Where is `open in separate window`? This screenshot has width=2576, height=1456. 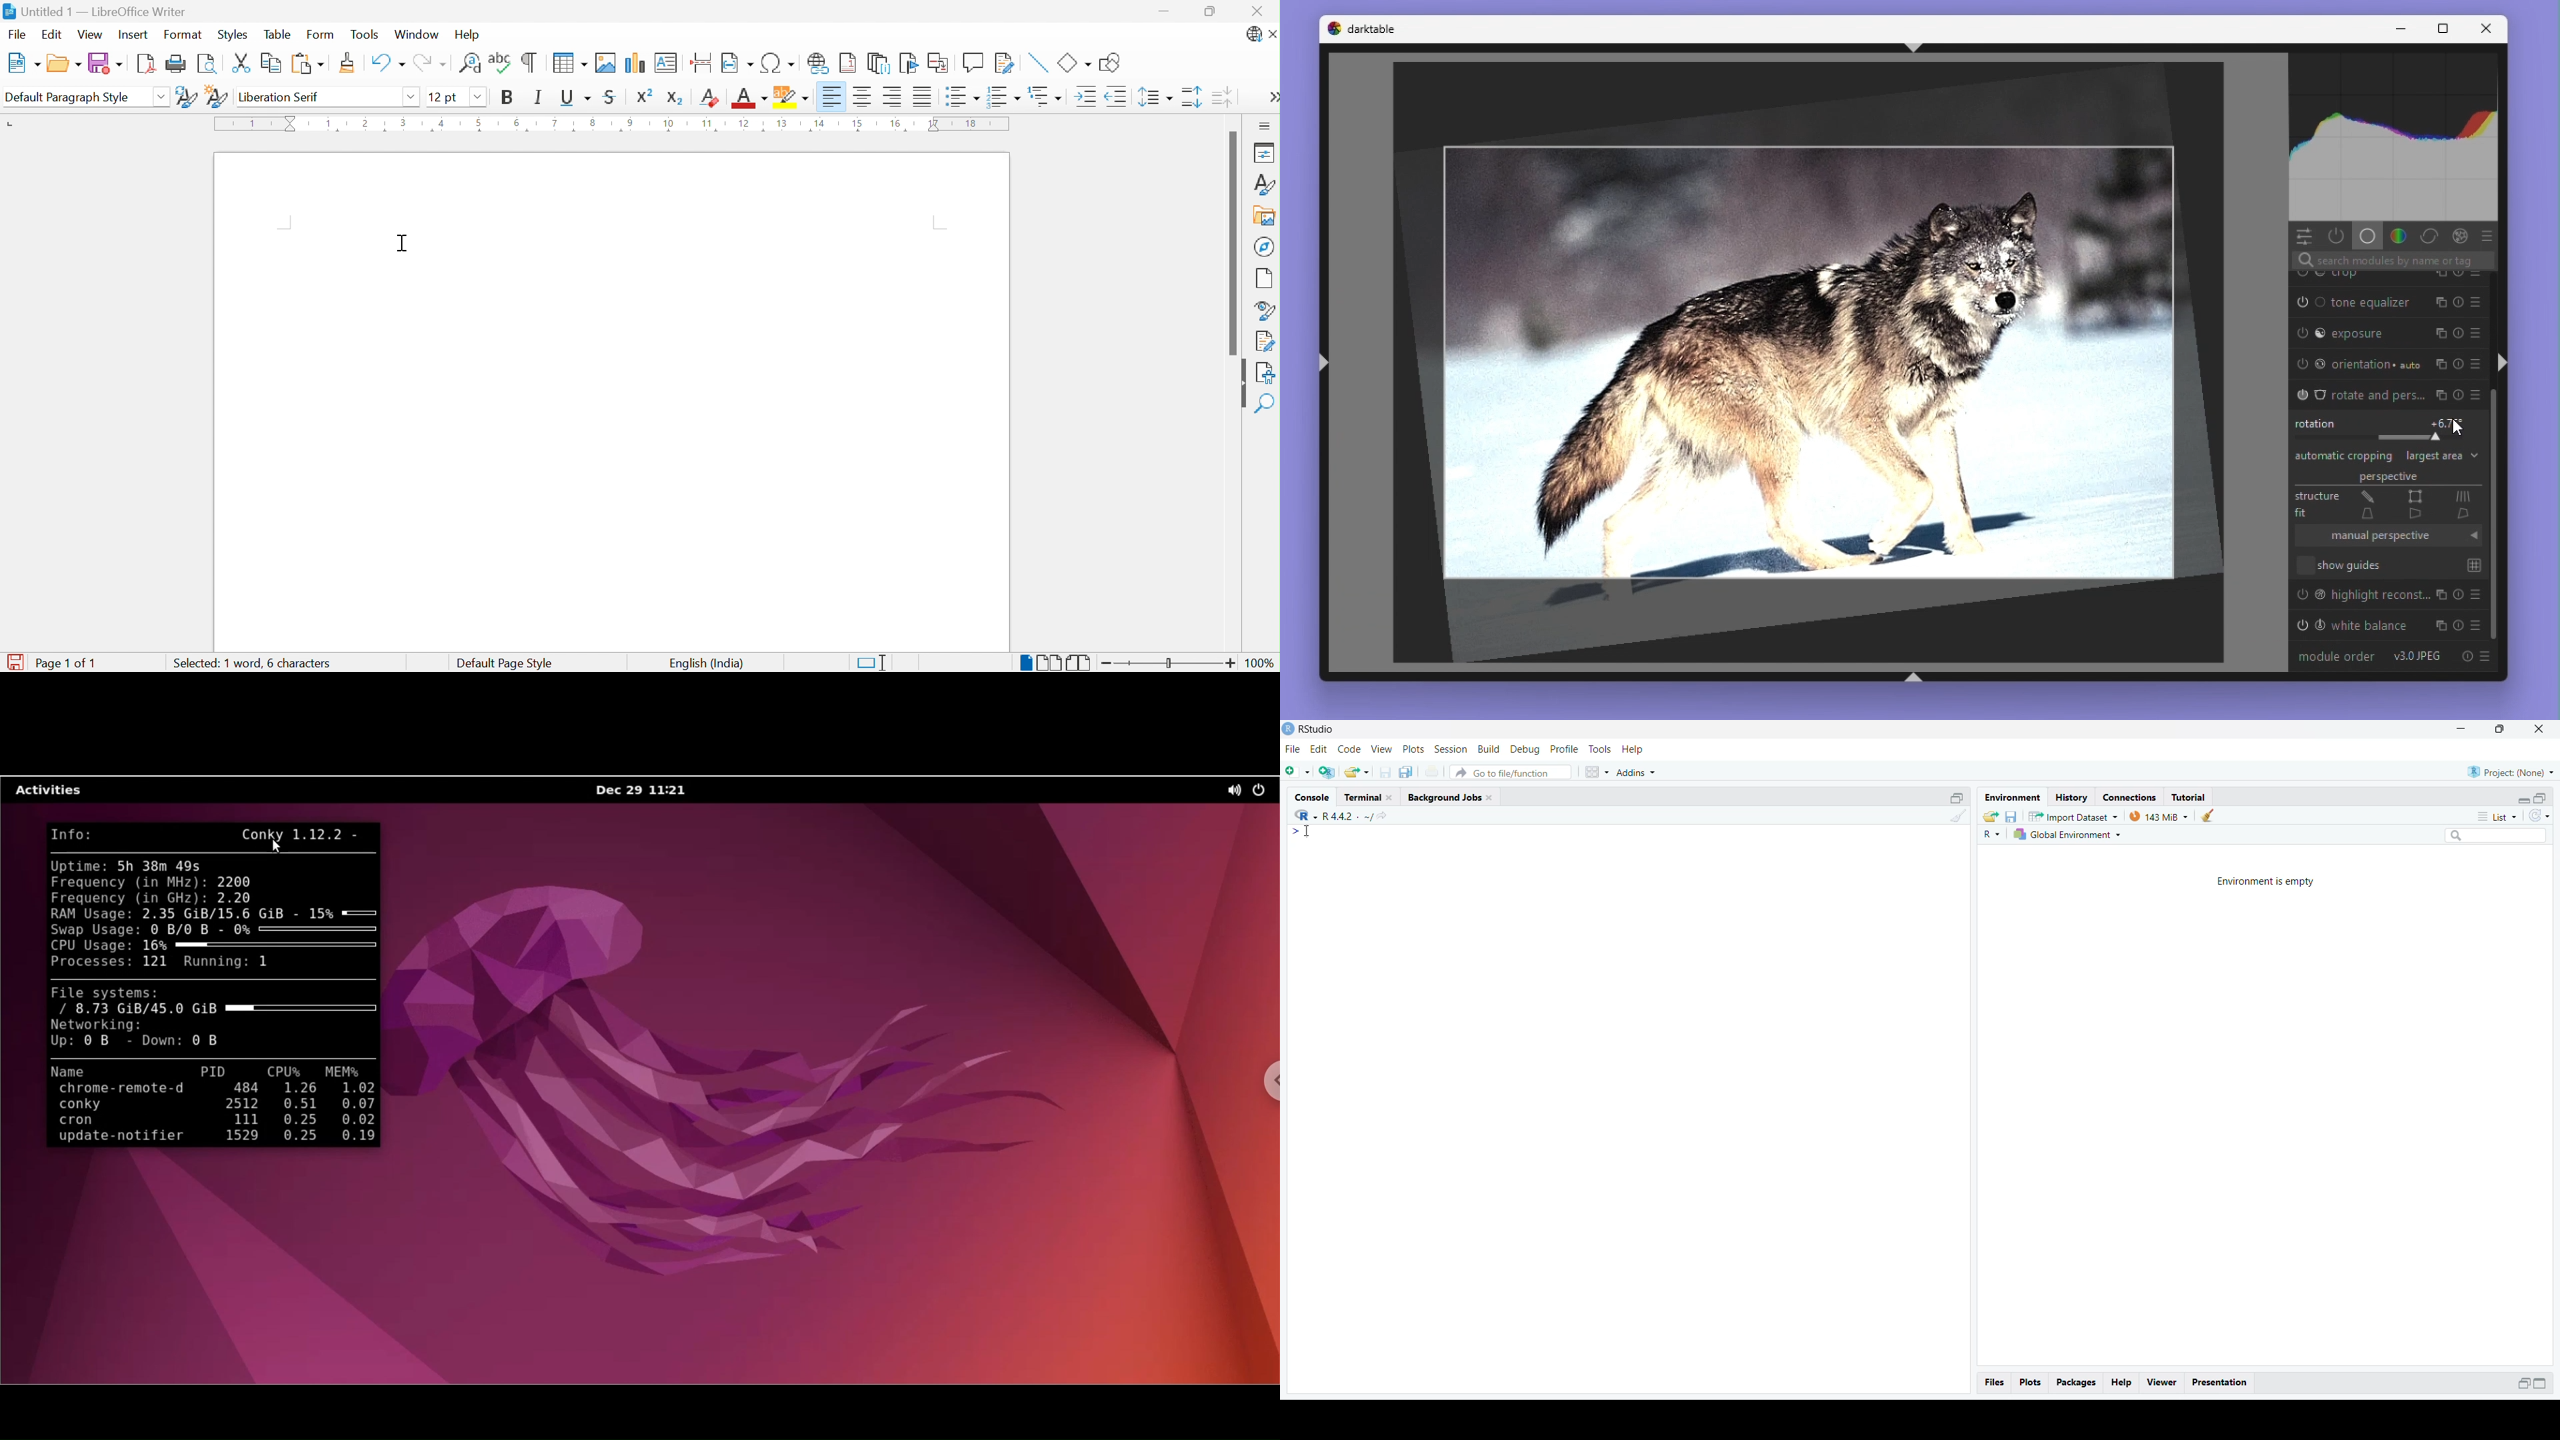 open in separate window is located at coordinates (2541, 798).